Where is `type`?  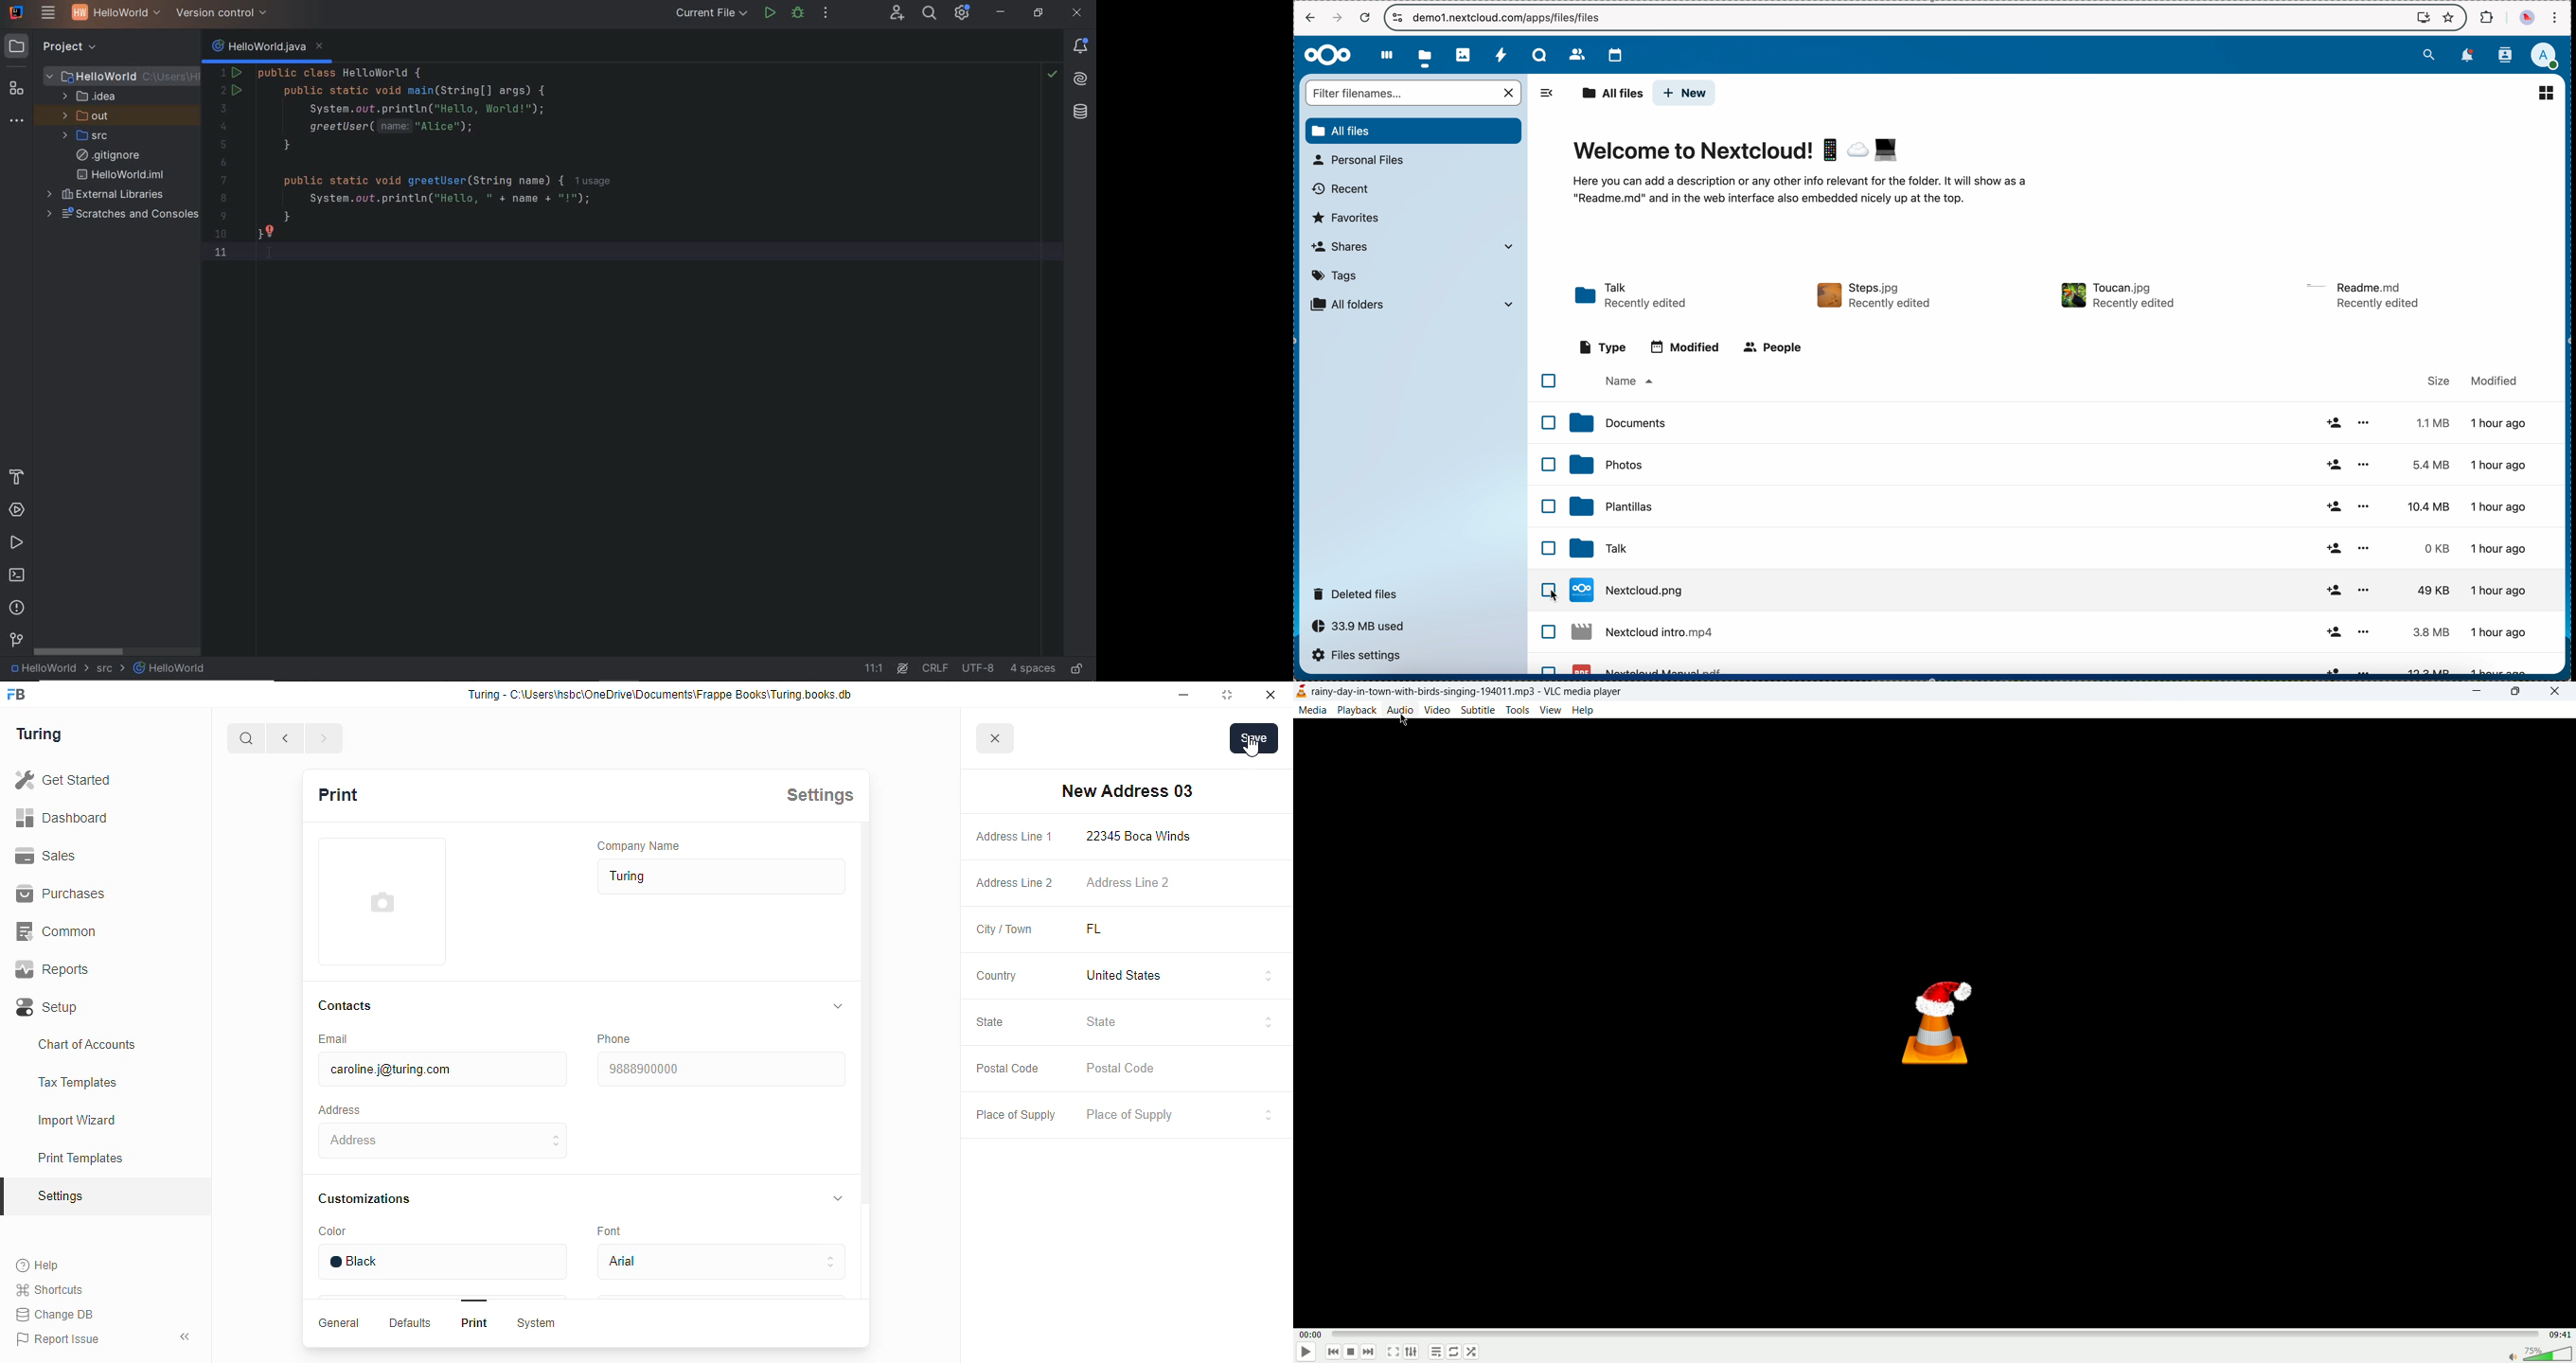
type is located at coordinates (1603, 346).